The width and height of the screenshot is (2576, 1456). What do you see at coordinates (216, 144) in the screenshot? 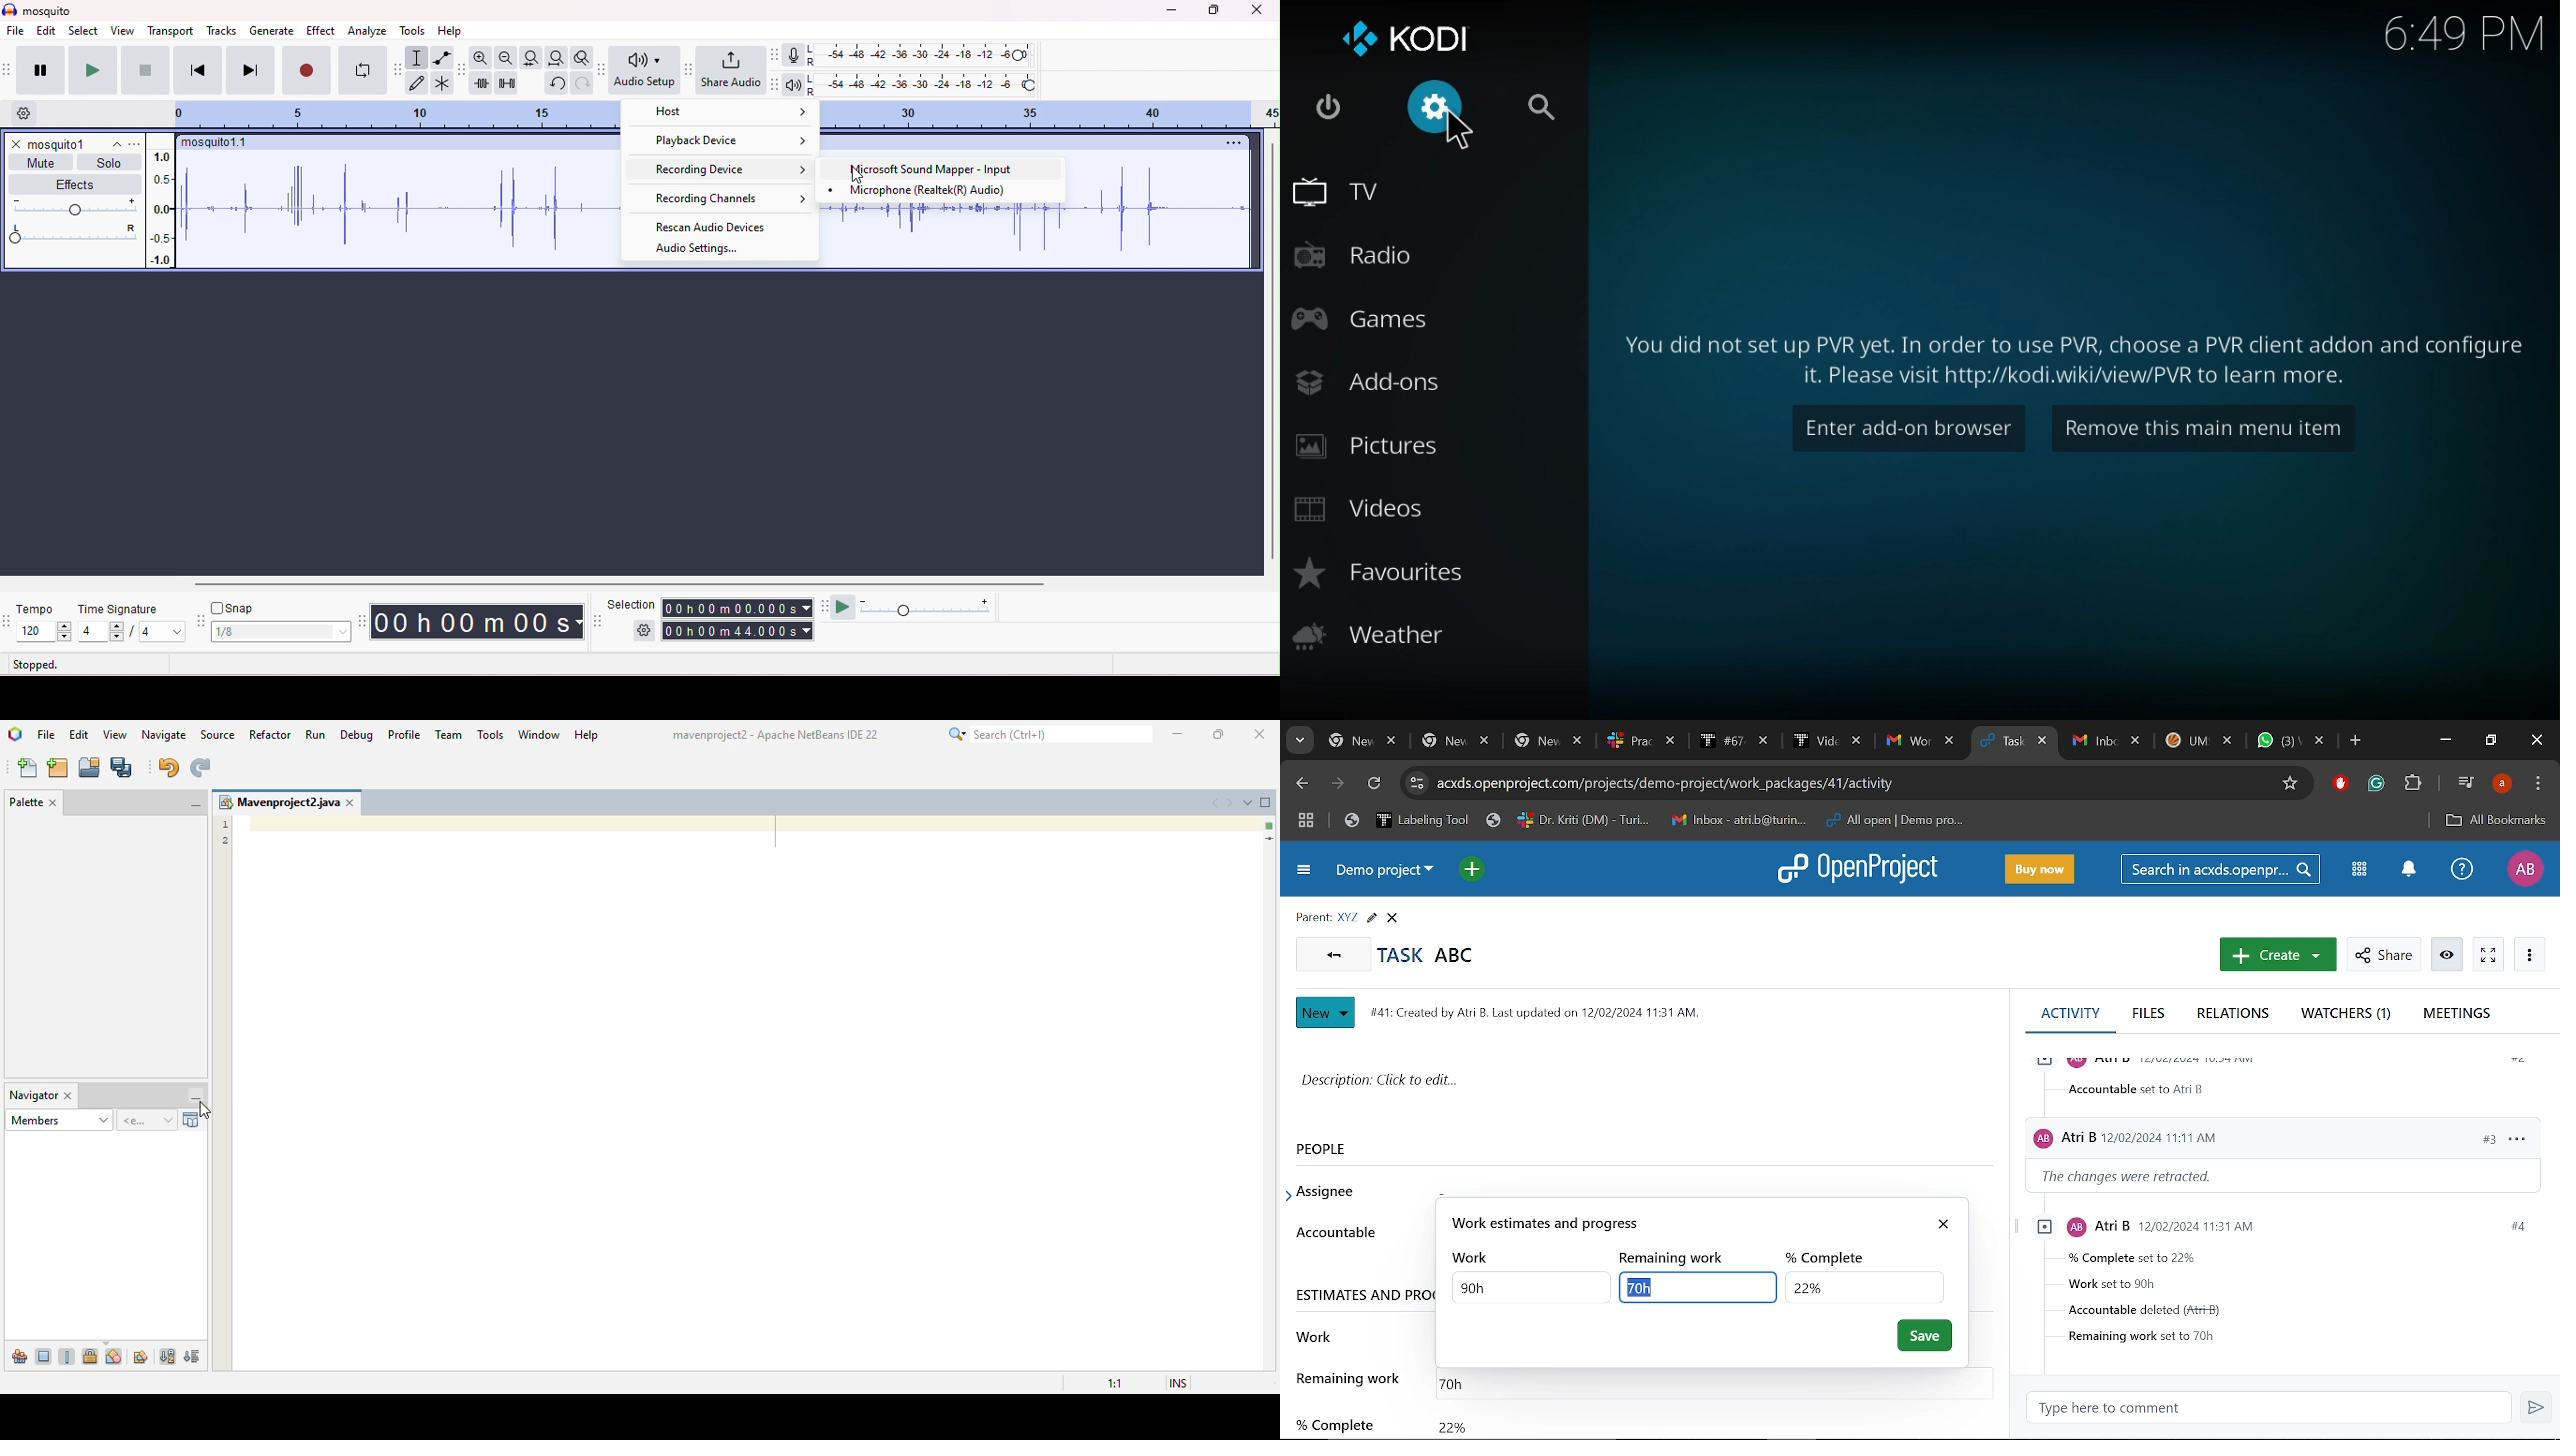
I see `track title` at bounding box center [216, 144].